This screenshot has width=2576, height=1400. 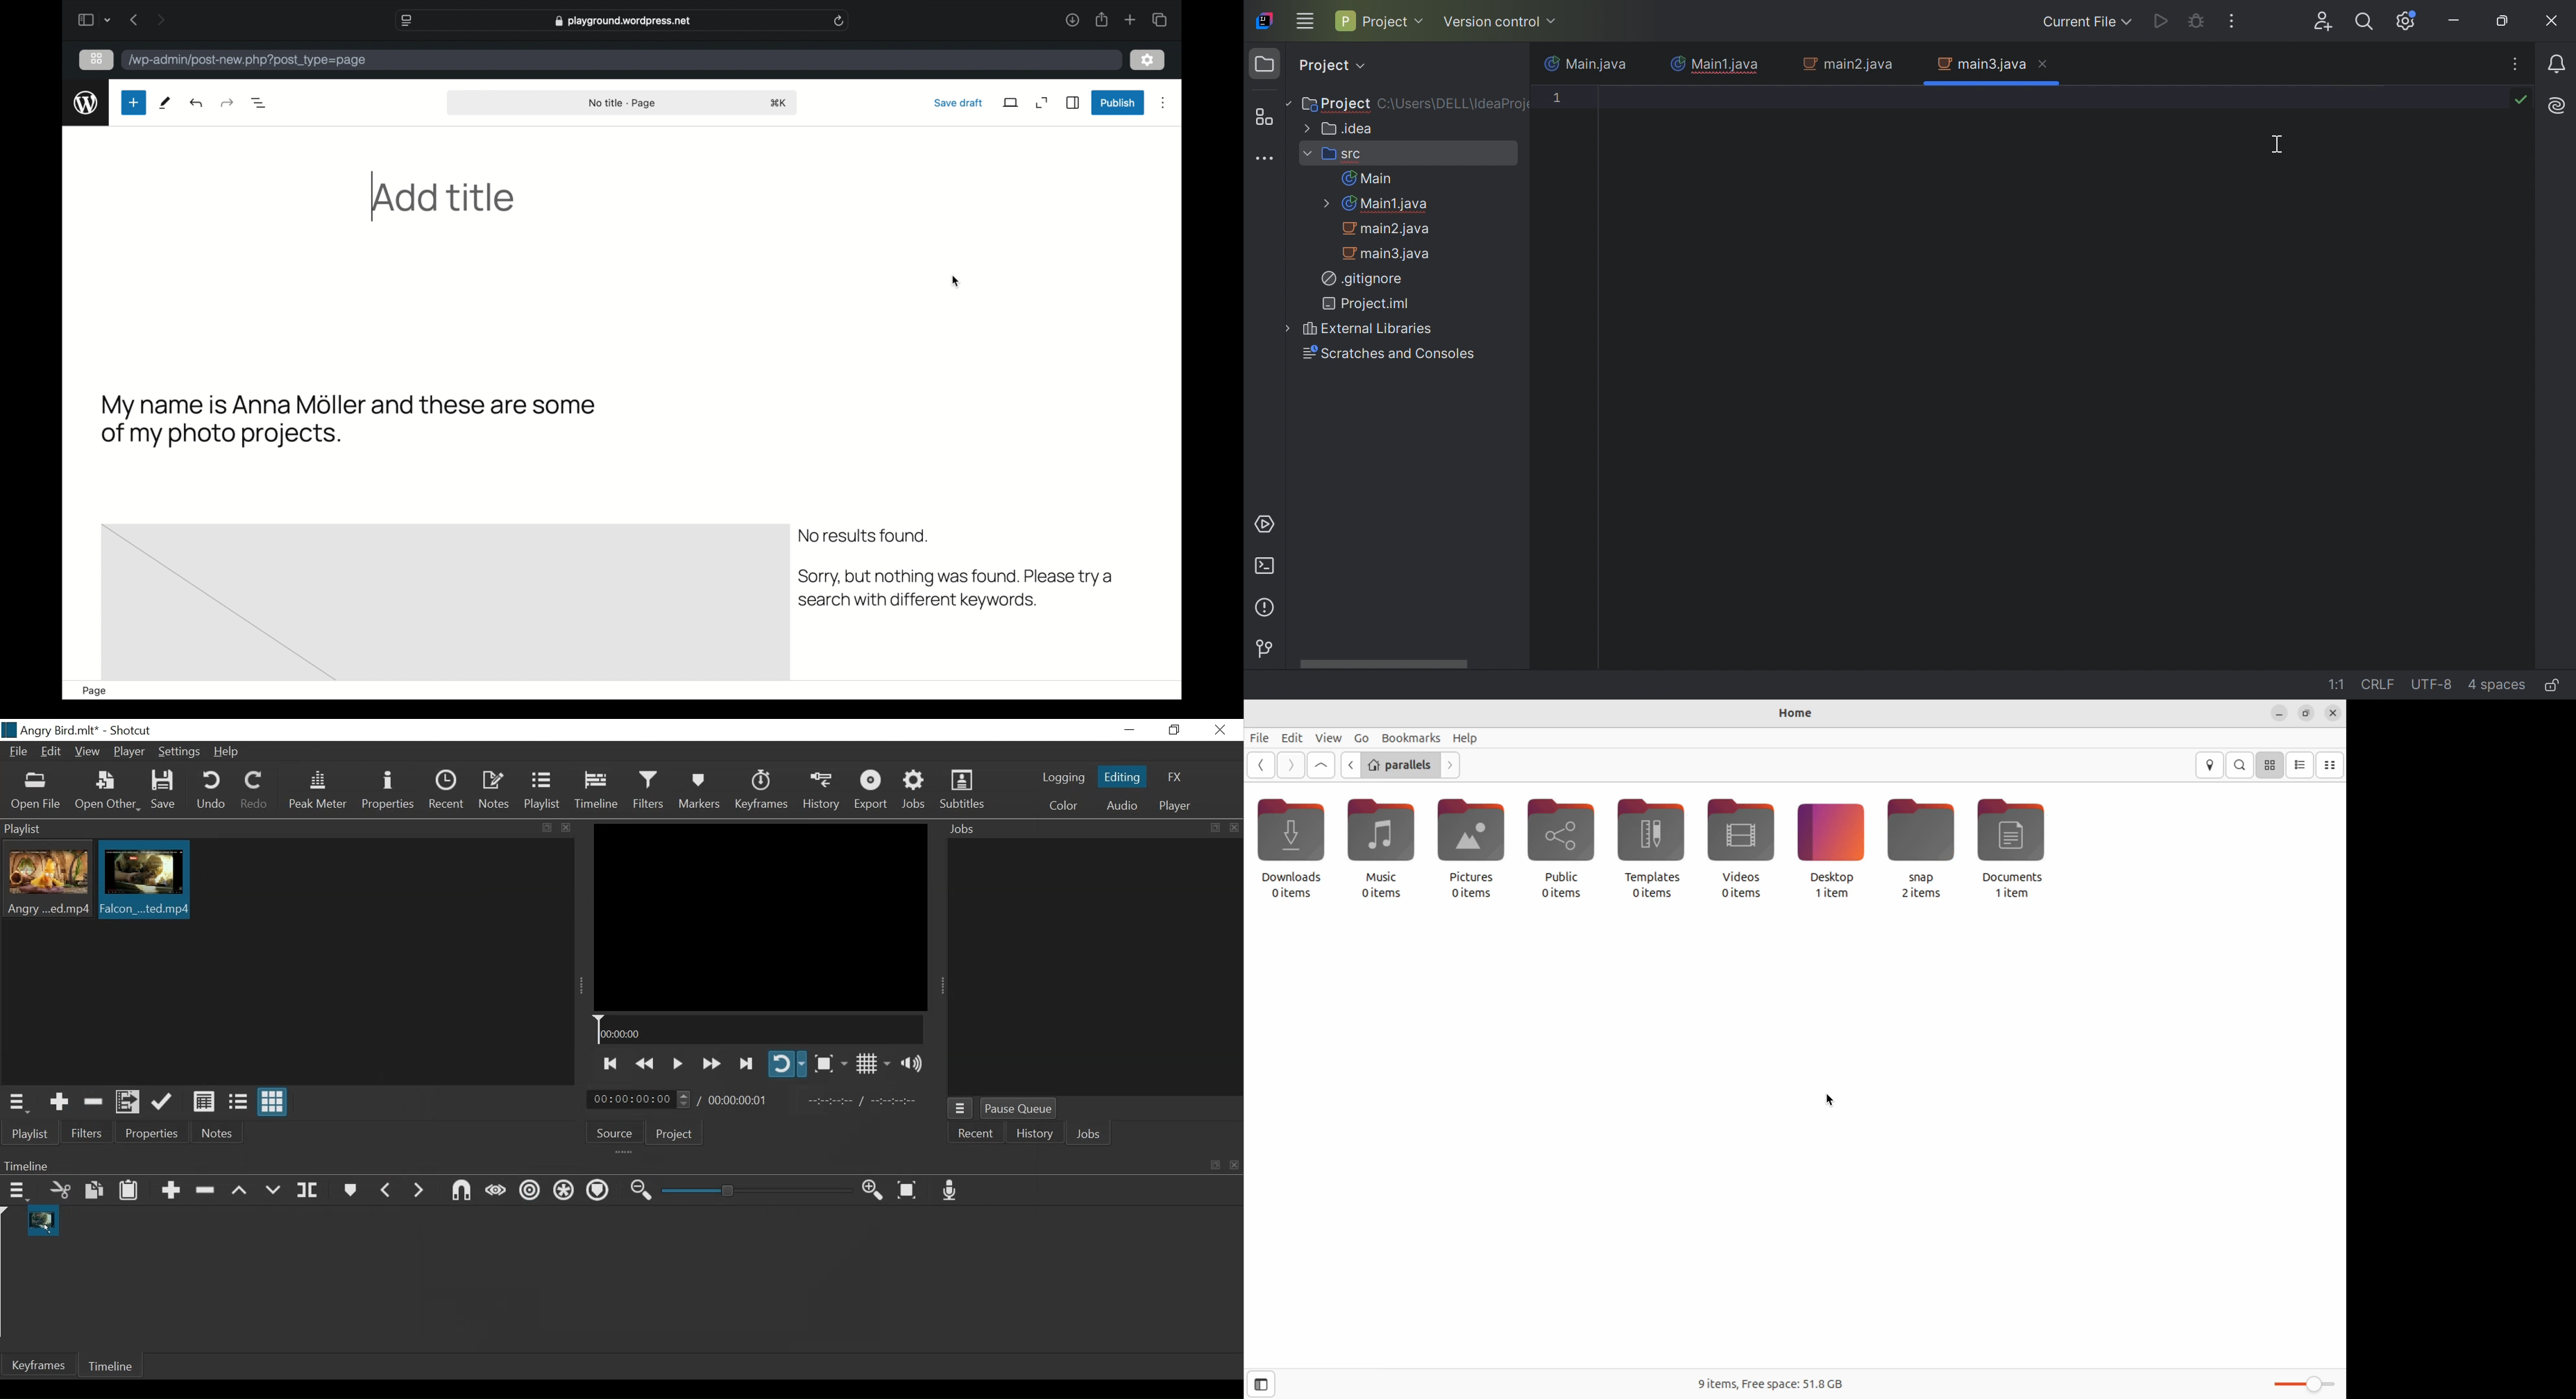 What do you see at coordinates (249, 61) in the screenshot?
I see `wordpress address` at bounding box center [249, 61].